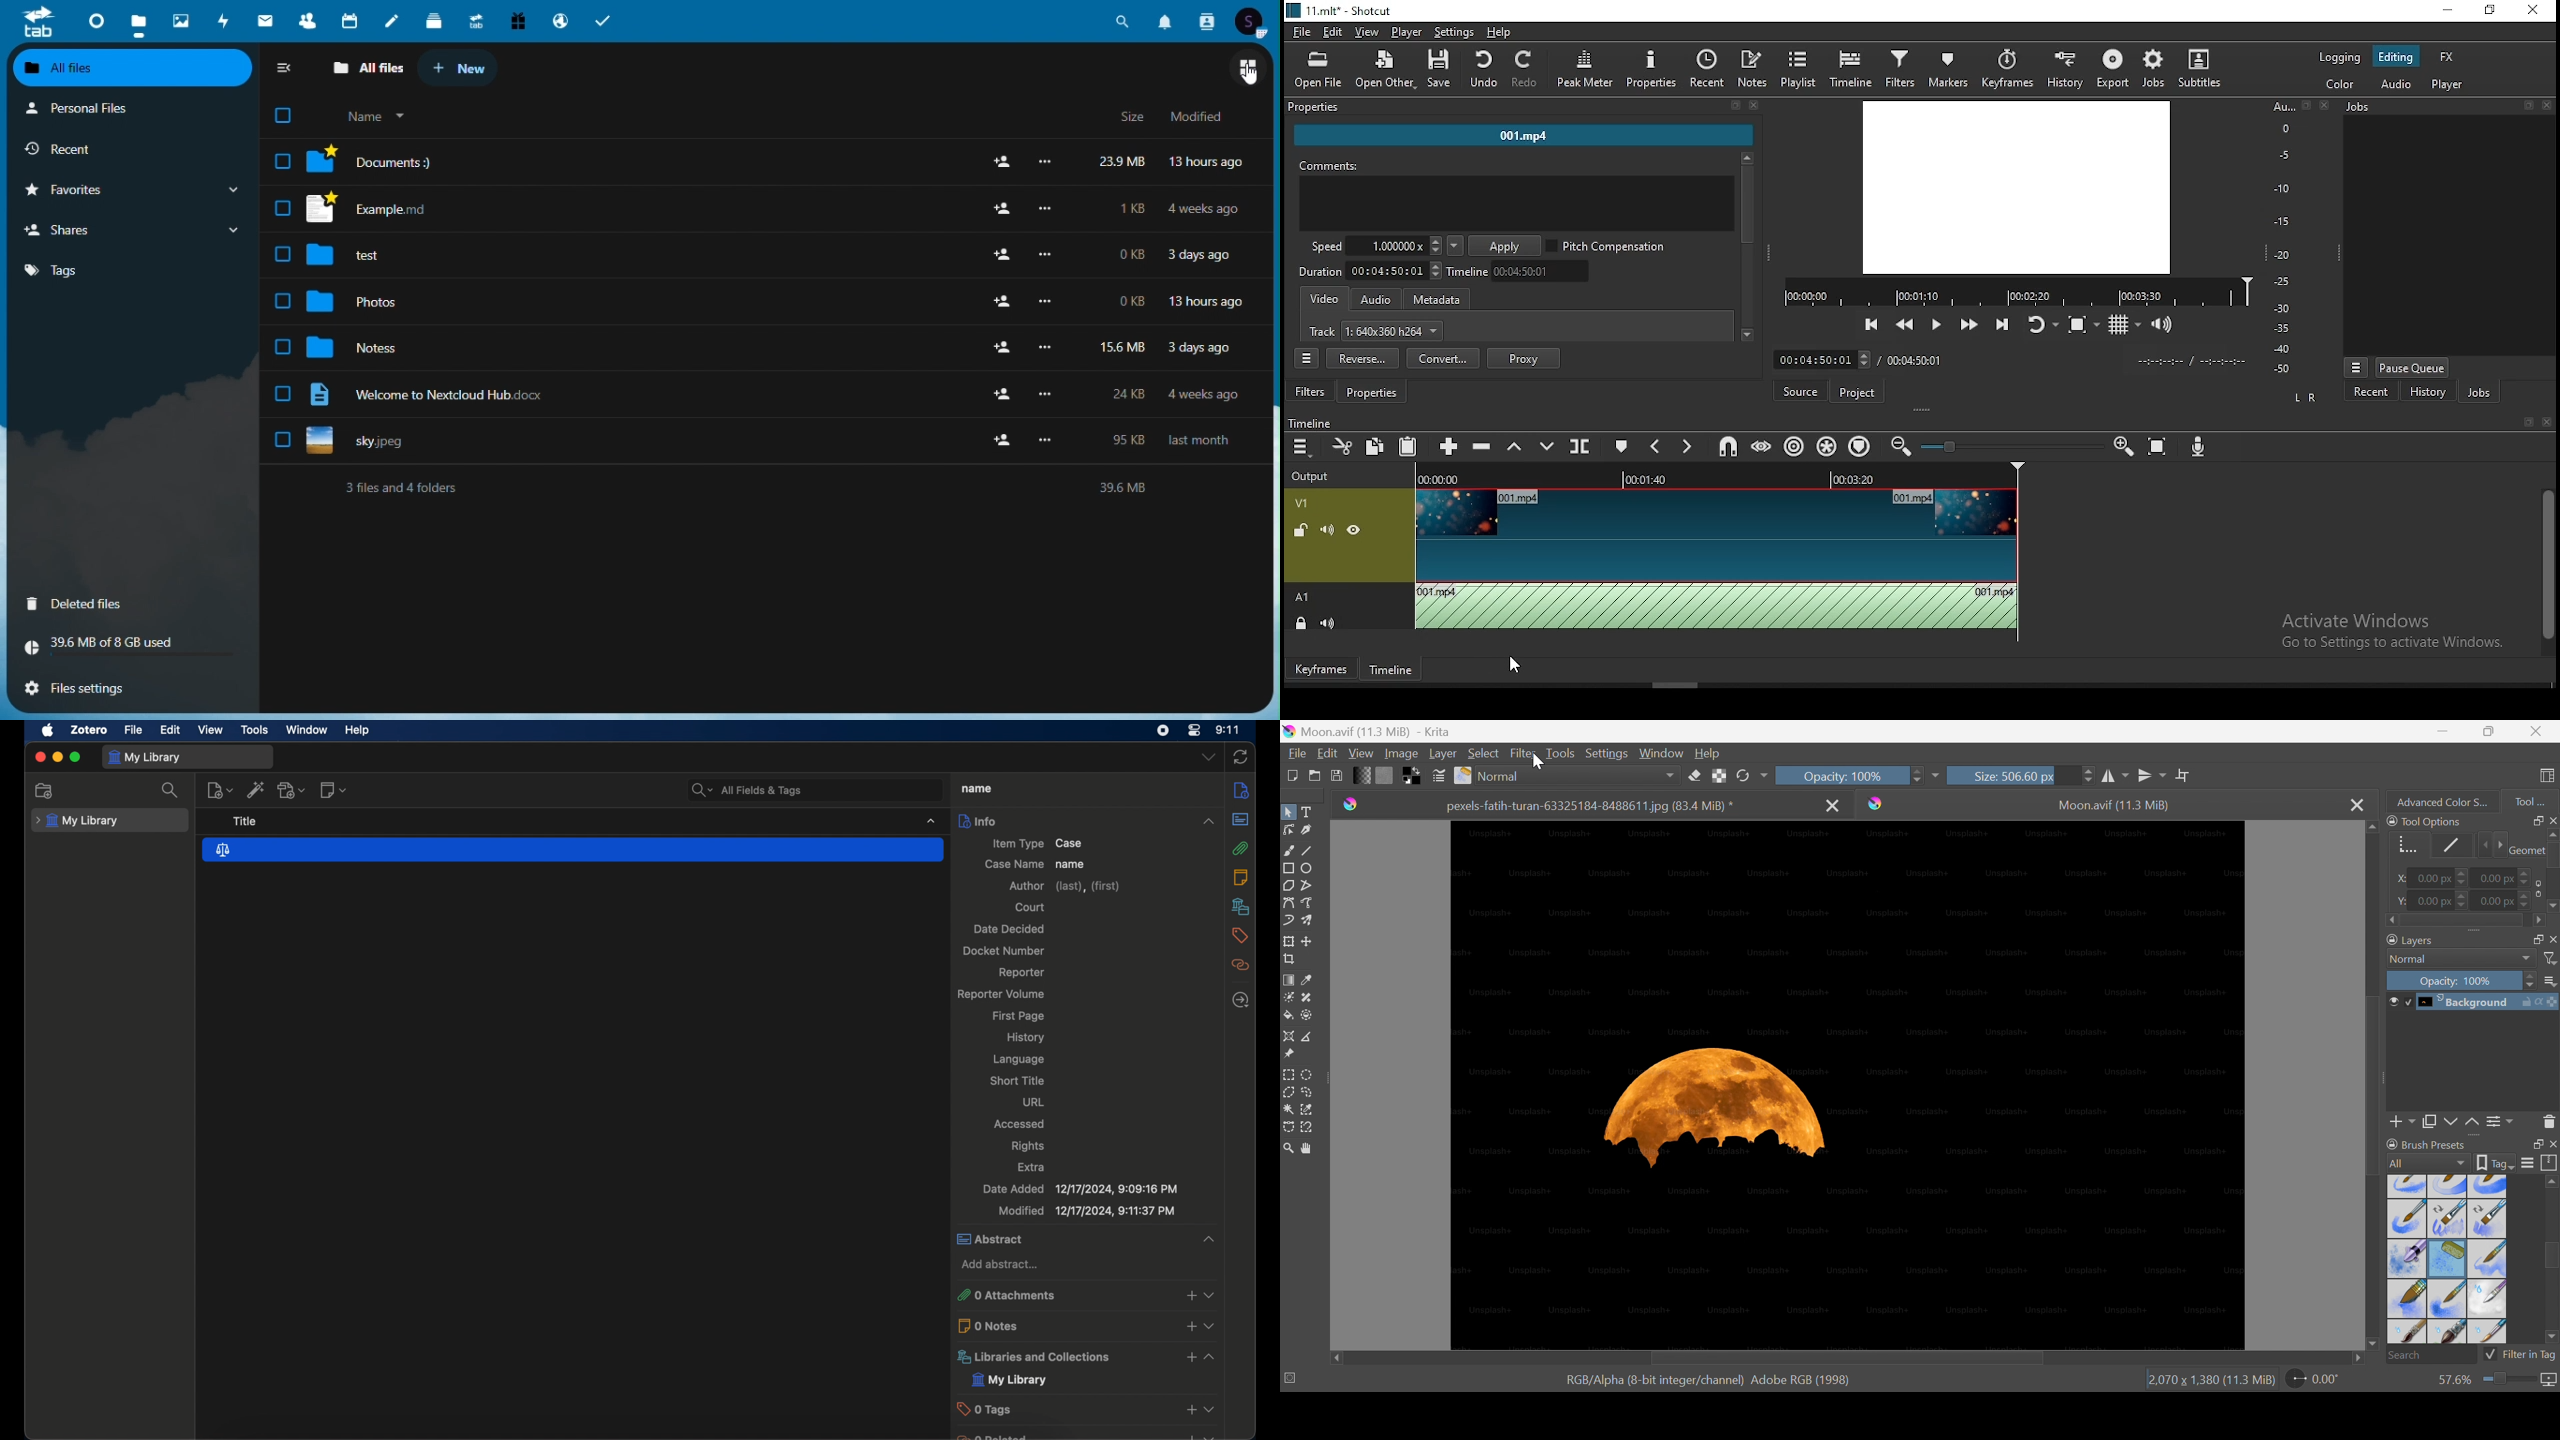 This screenshot has width=2576, height=1456. I want to click on L R, so click(2306, 400).